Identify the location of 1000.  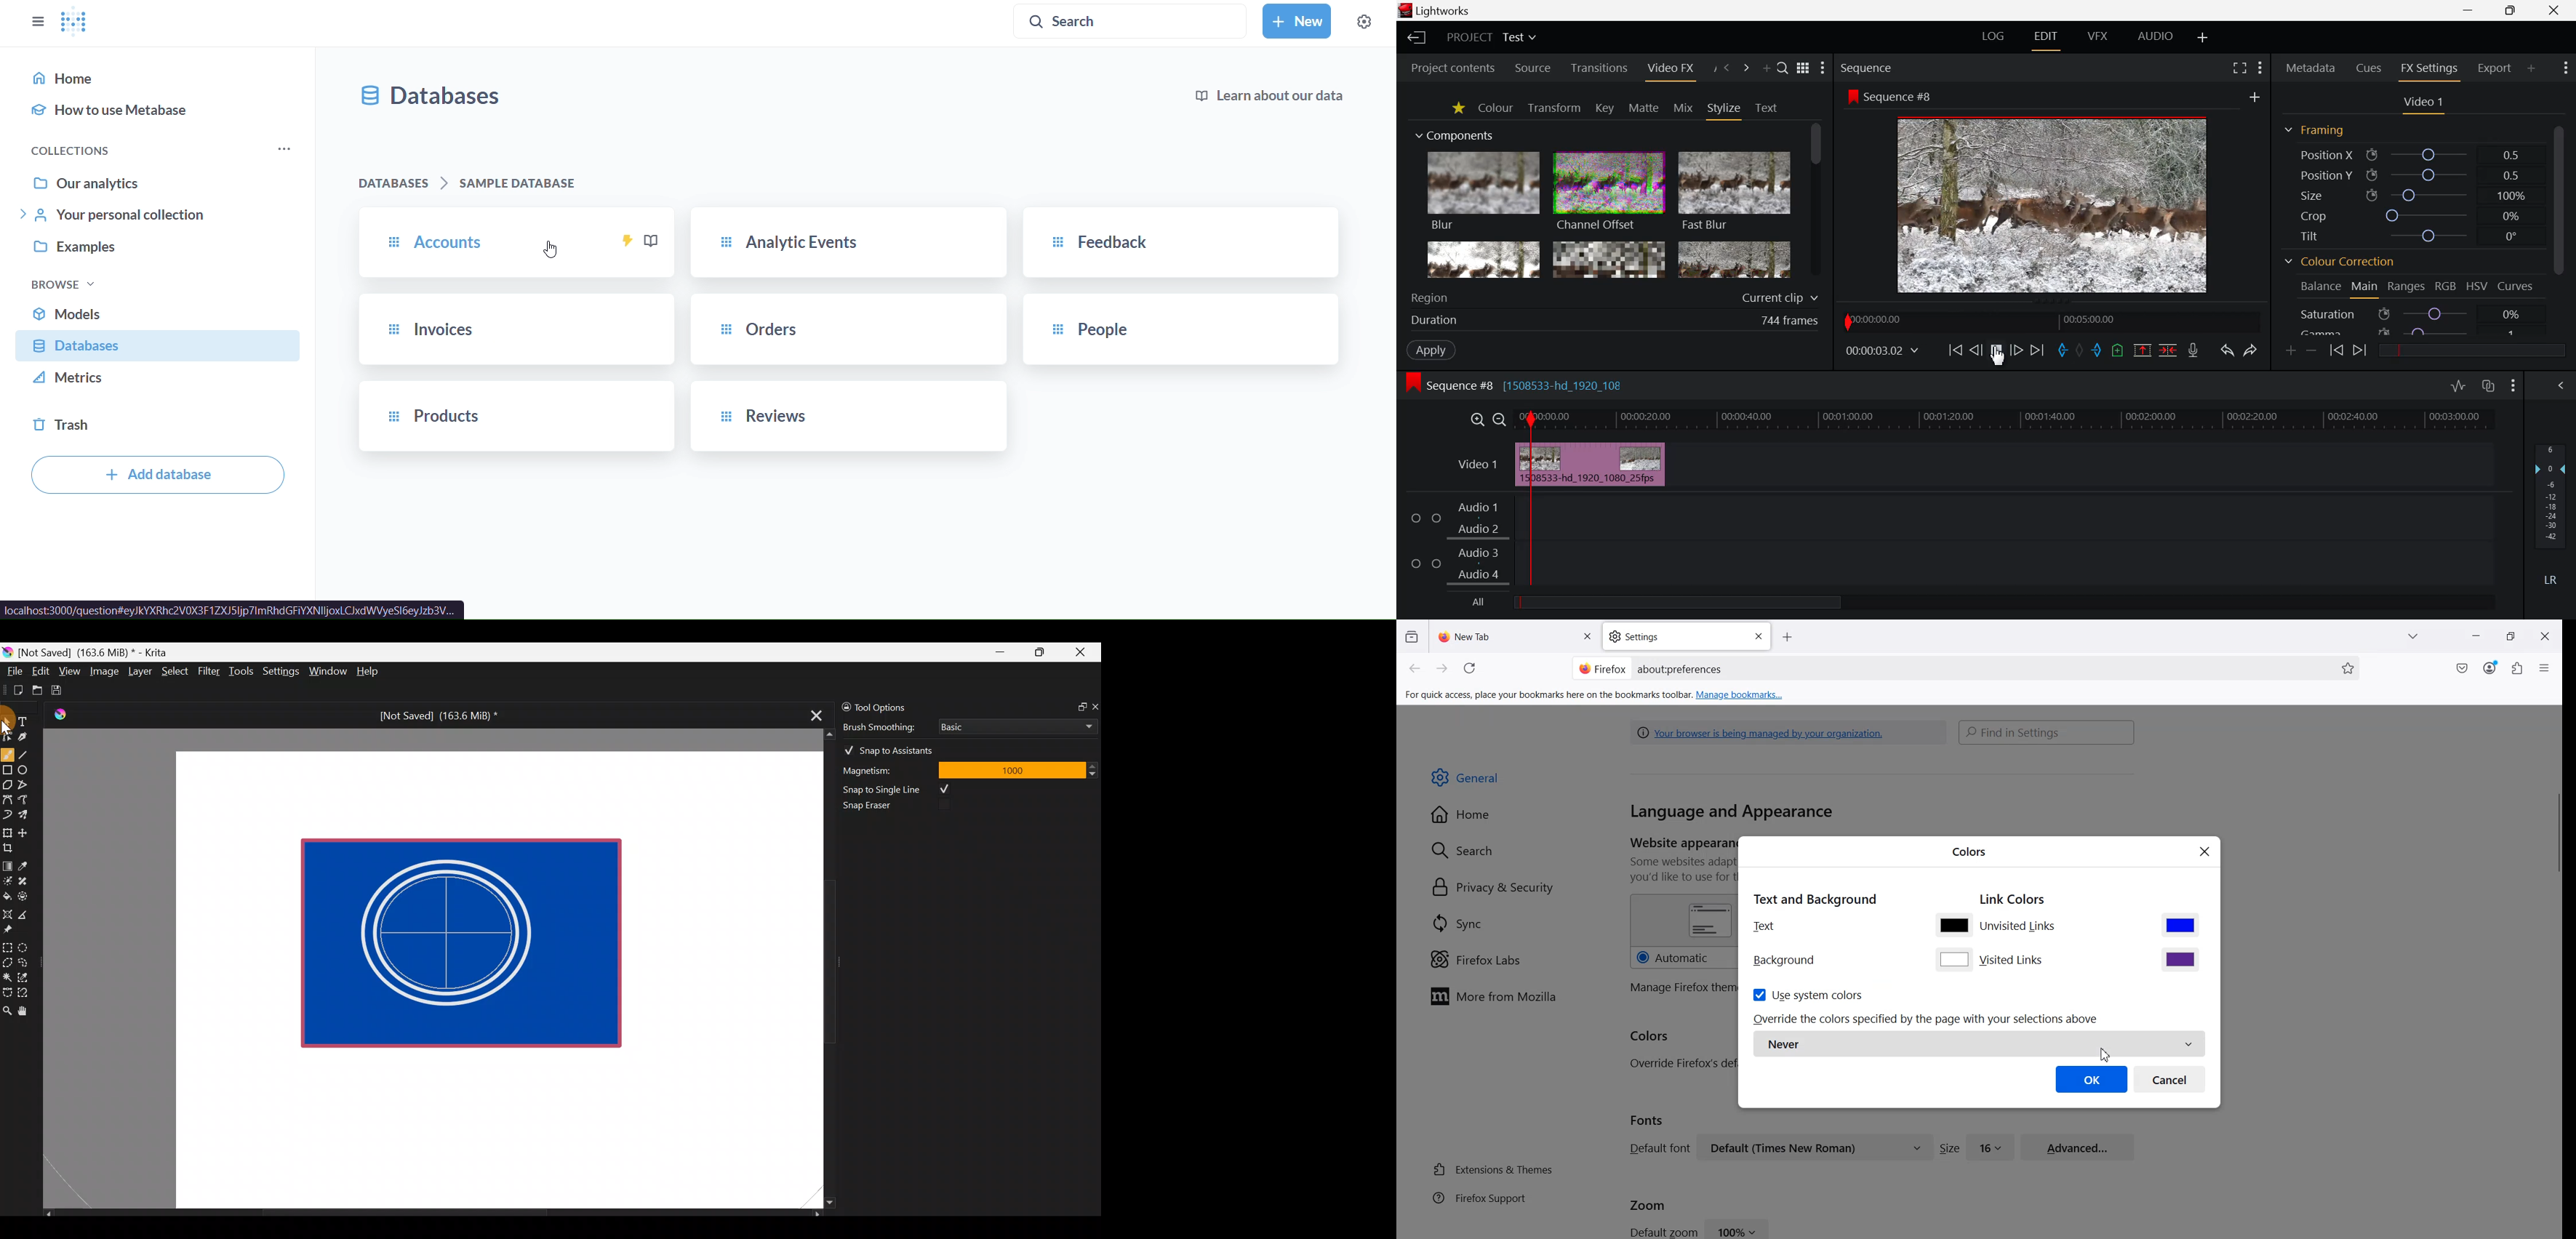
(1011, 769).